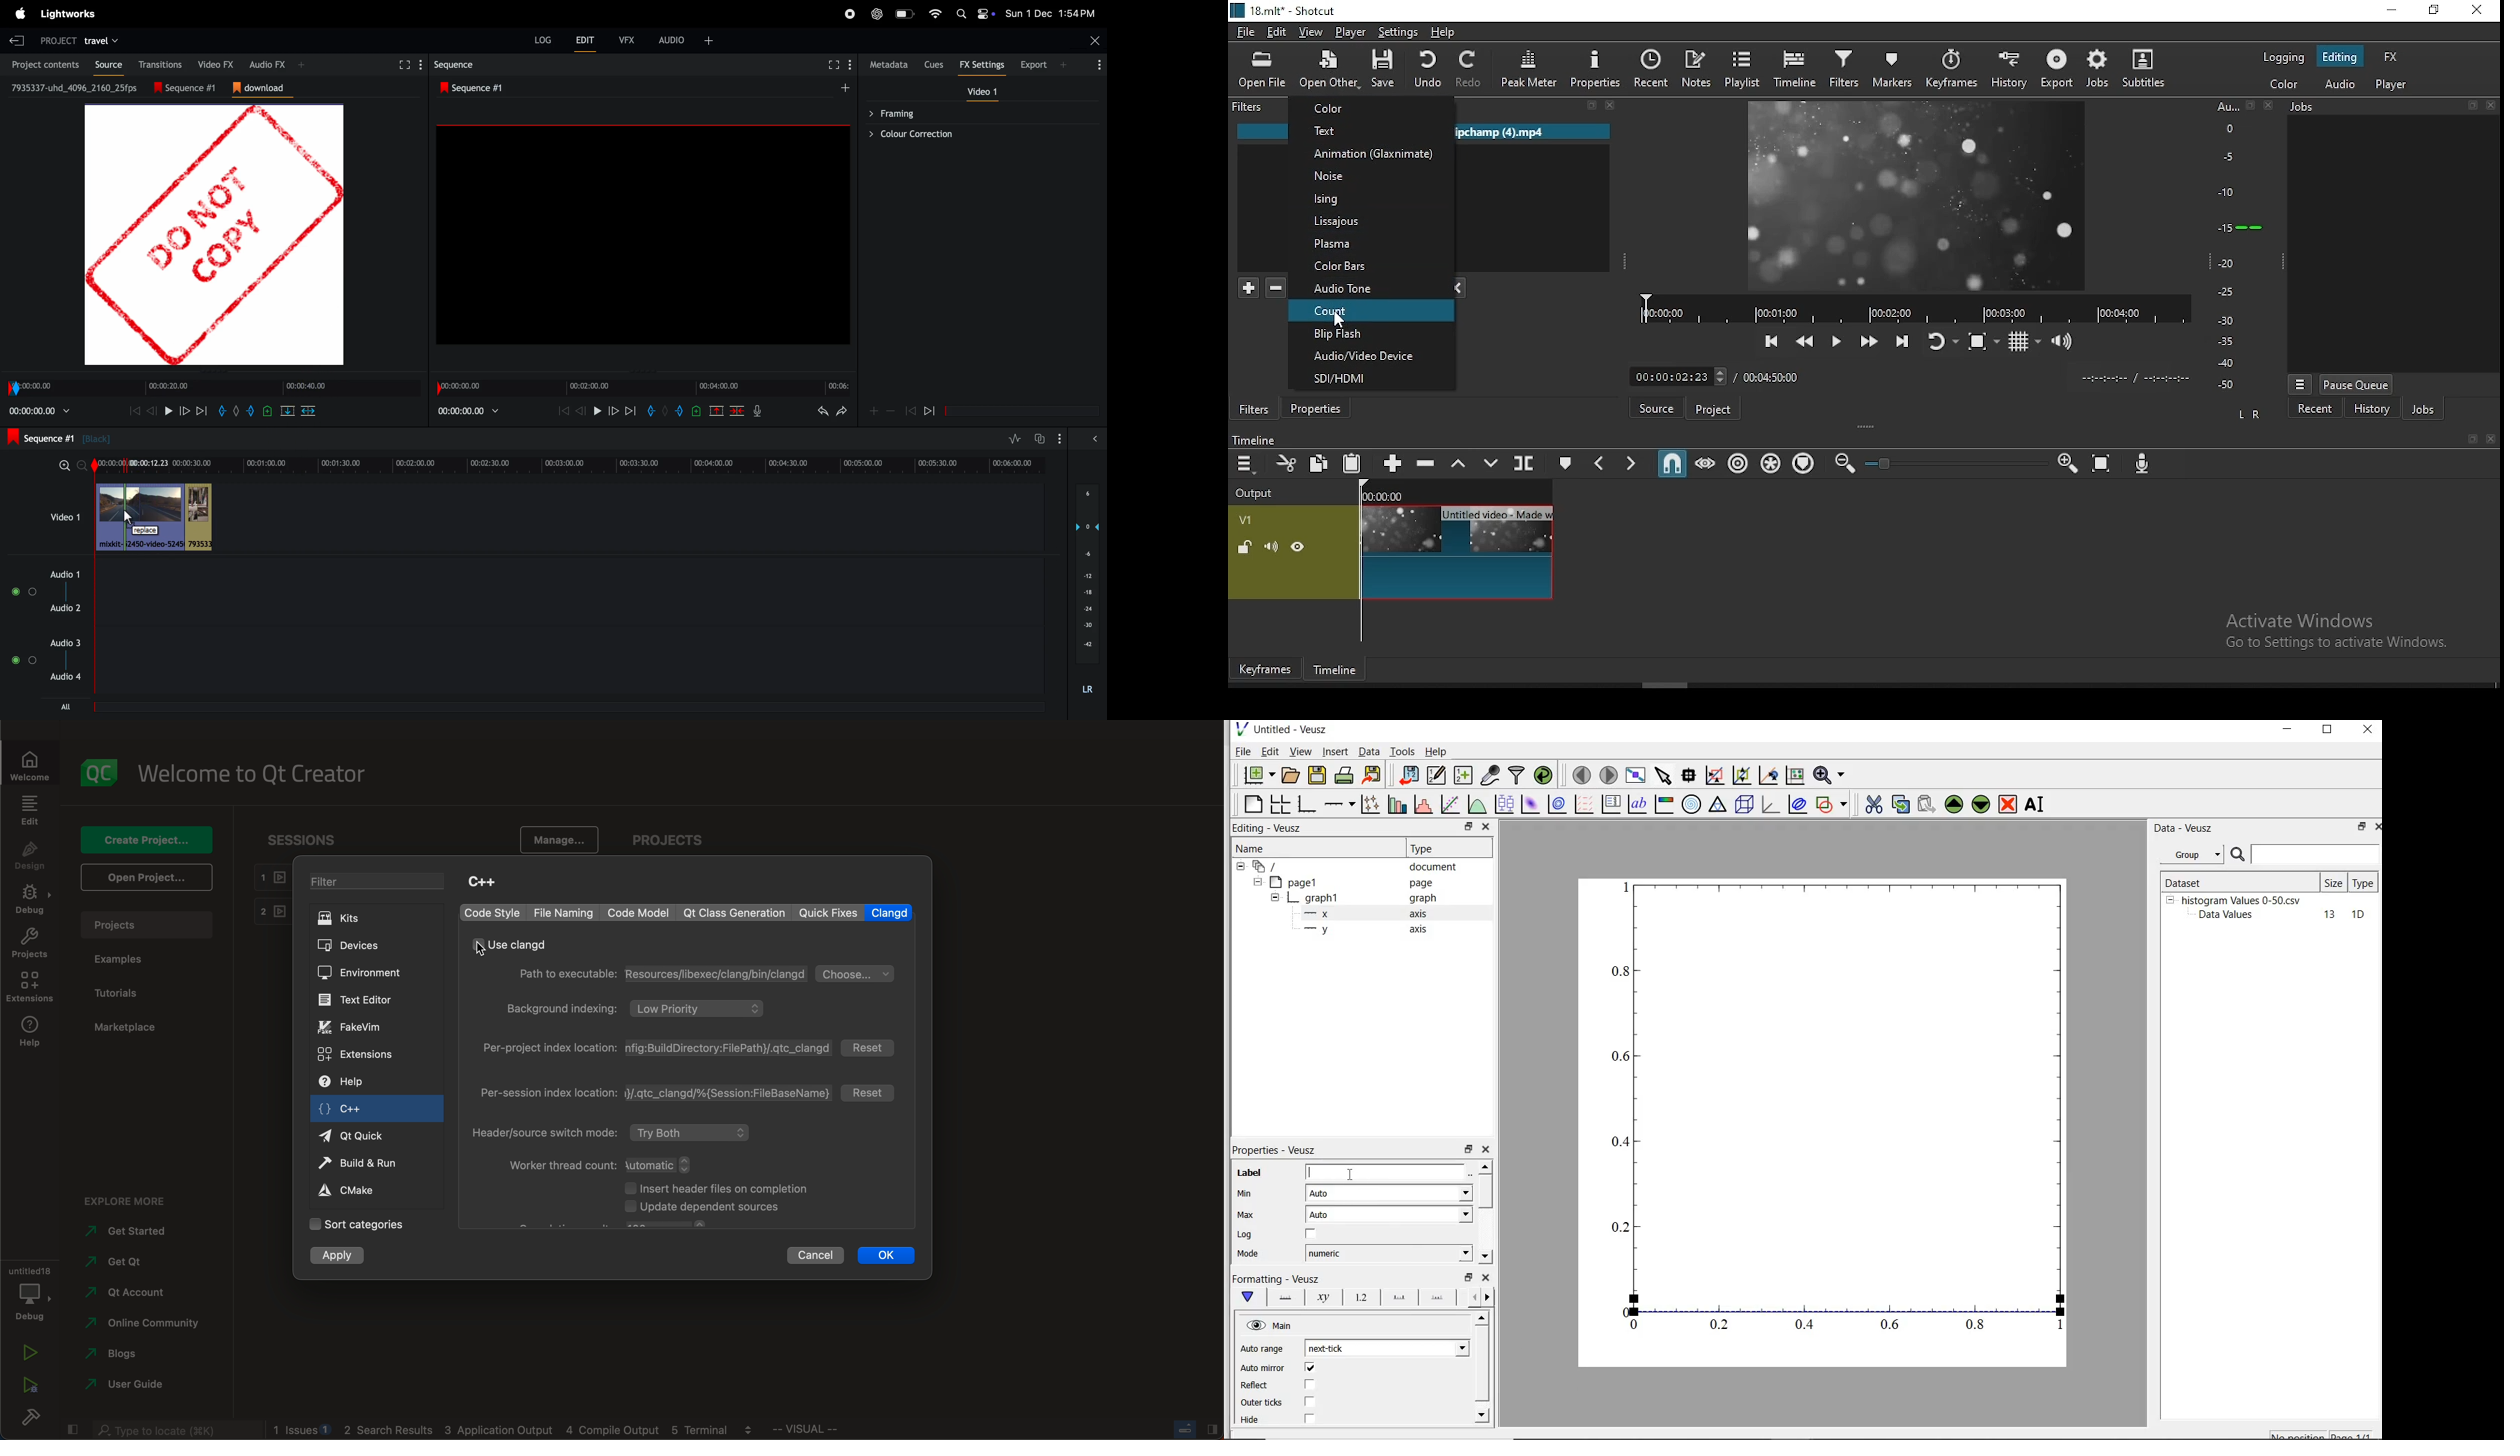 This screenshot has height=1456, width=2520. Describe the element at coordinates (1955, 463) in the screenshot. I see `Zoom in or zoom out slider` at that location.